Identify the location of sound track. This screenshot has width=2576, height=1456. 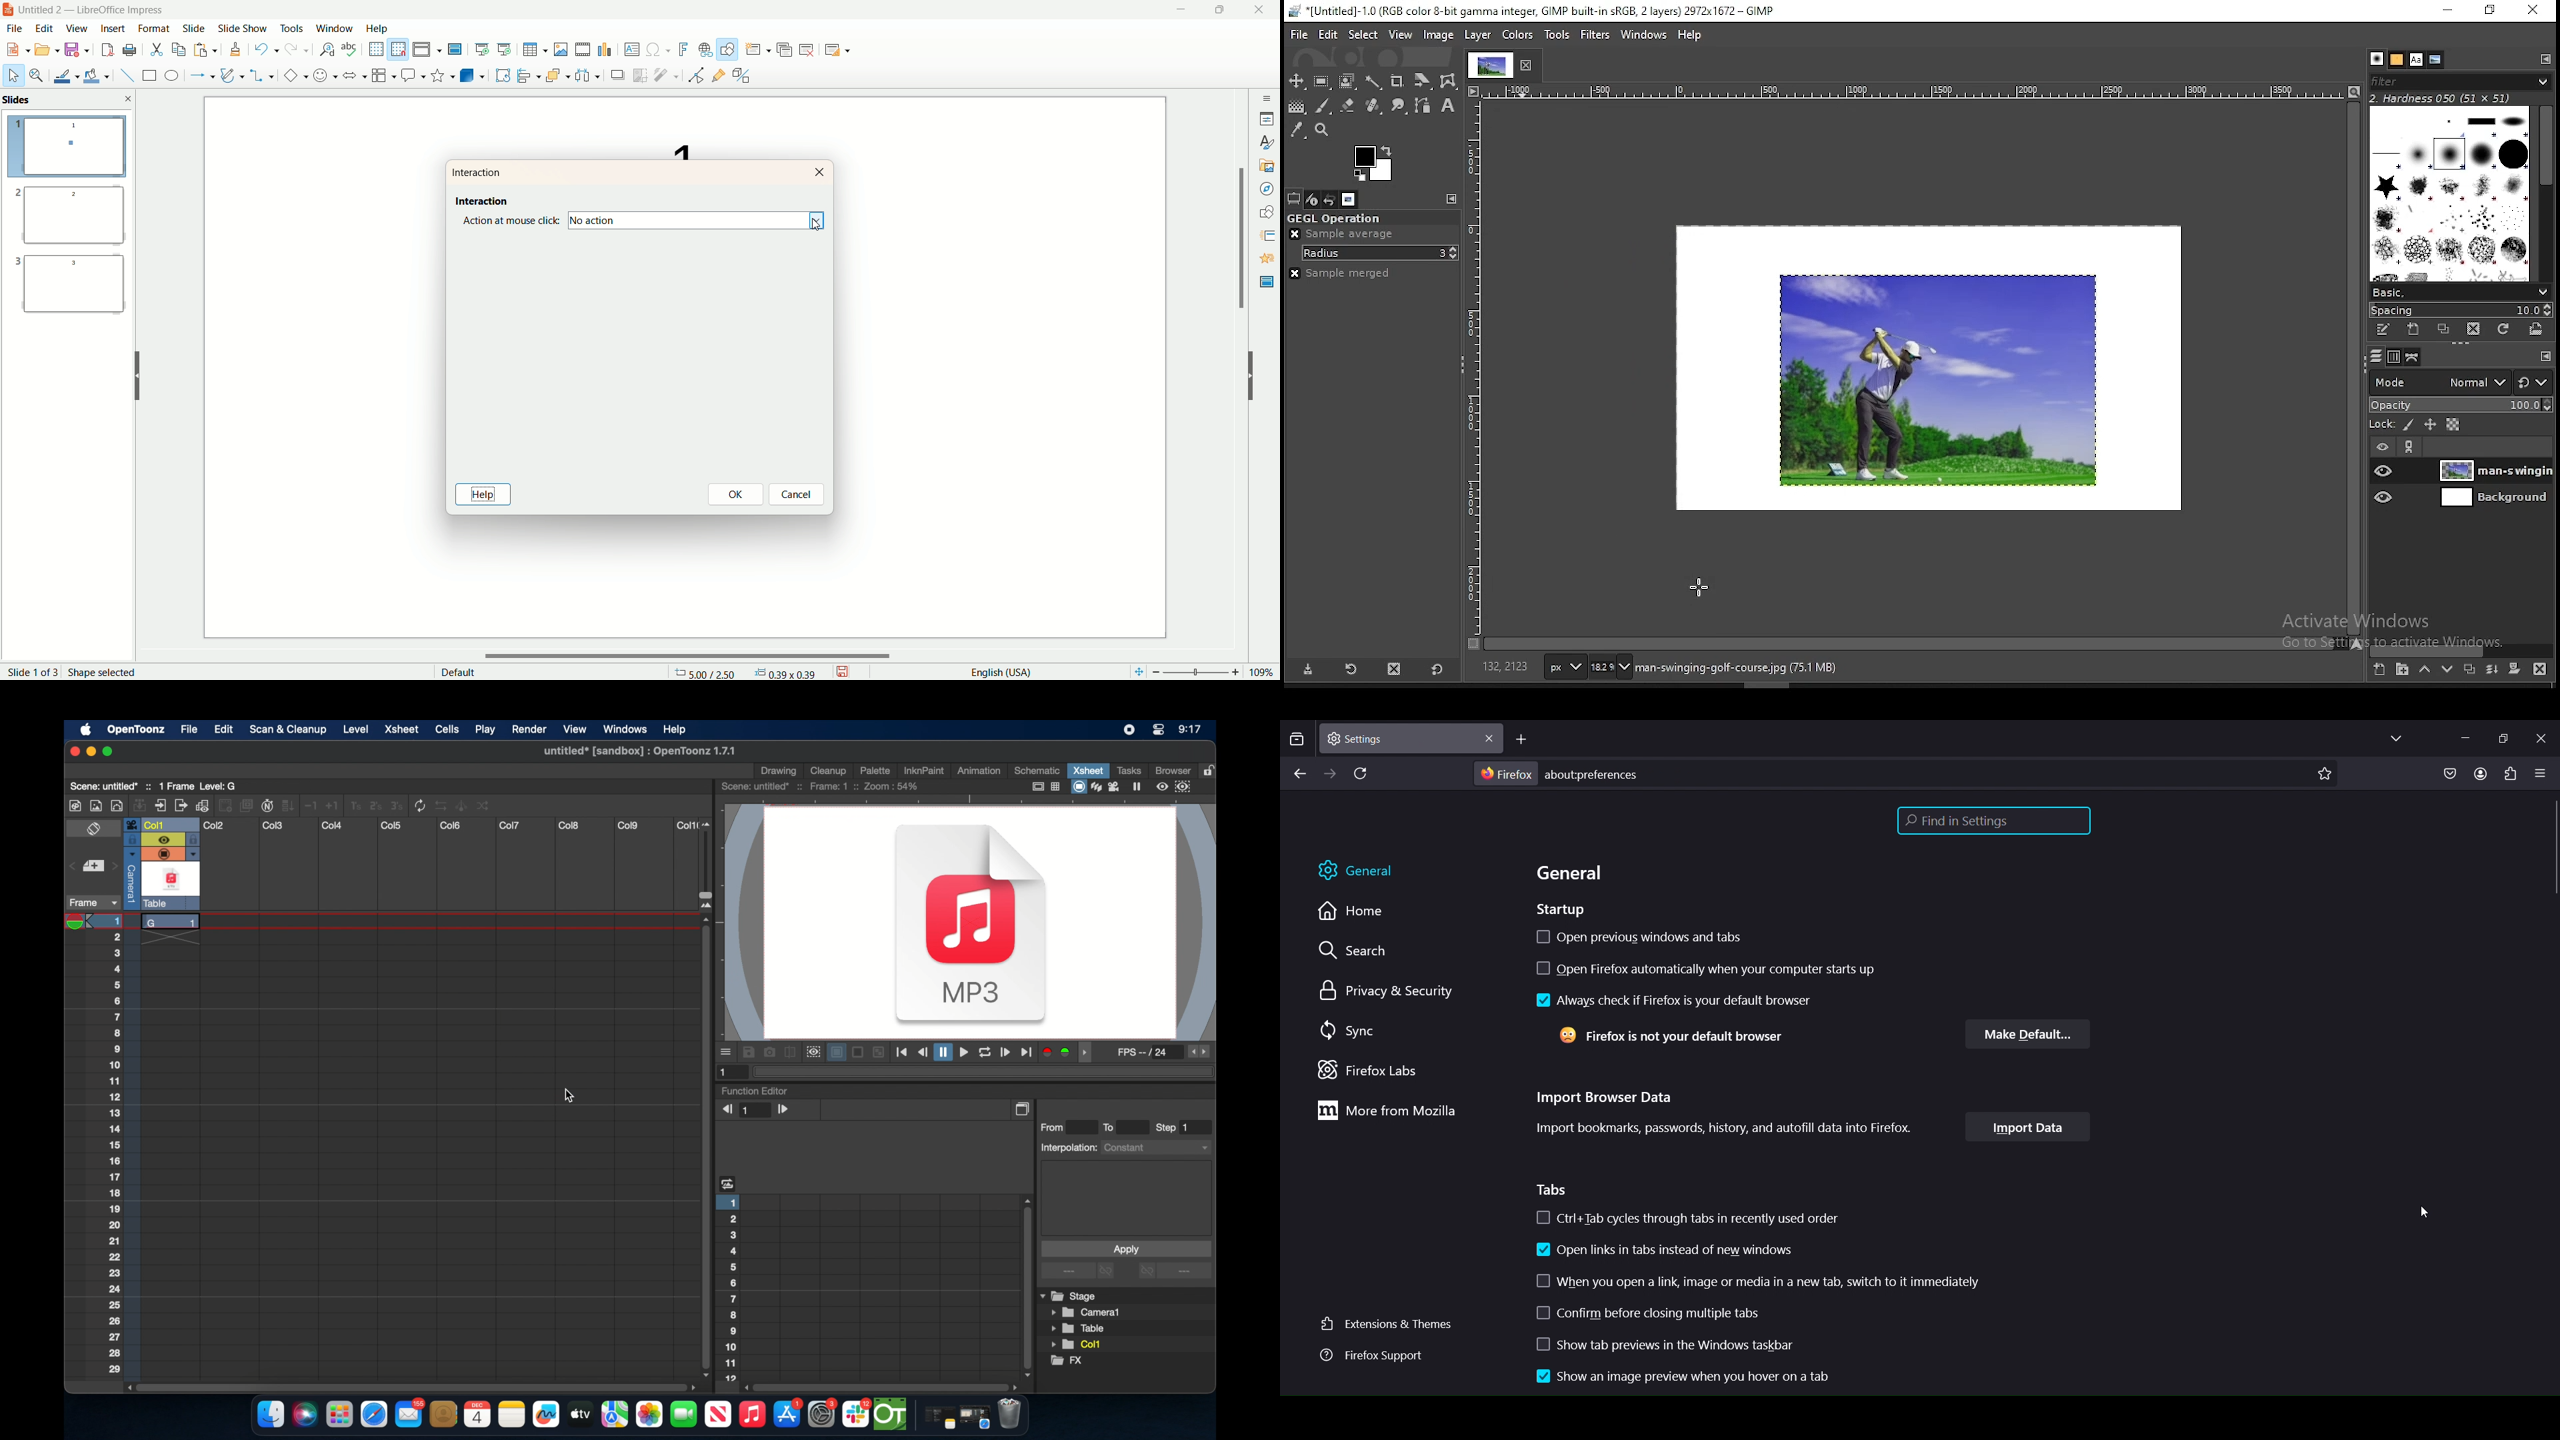
(171, 872).